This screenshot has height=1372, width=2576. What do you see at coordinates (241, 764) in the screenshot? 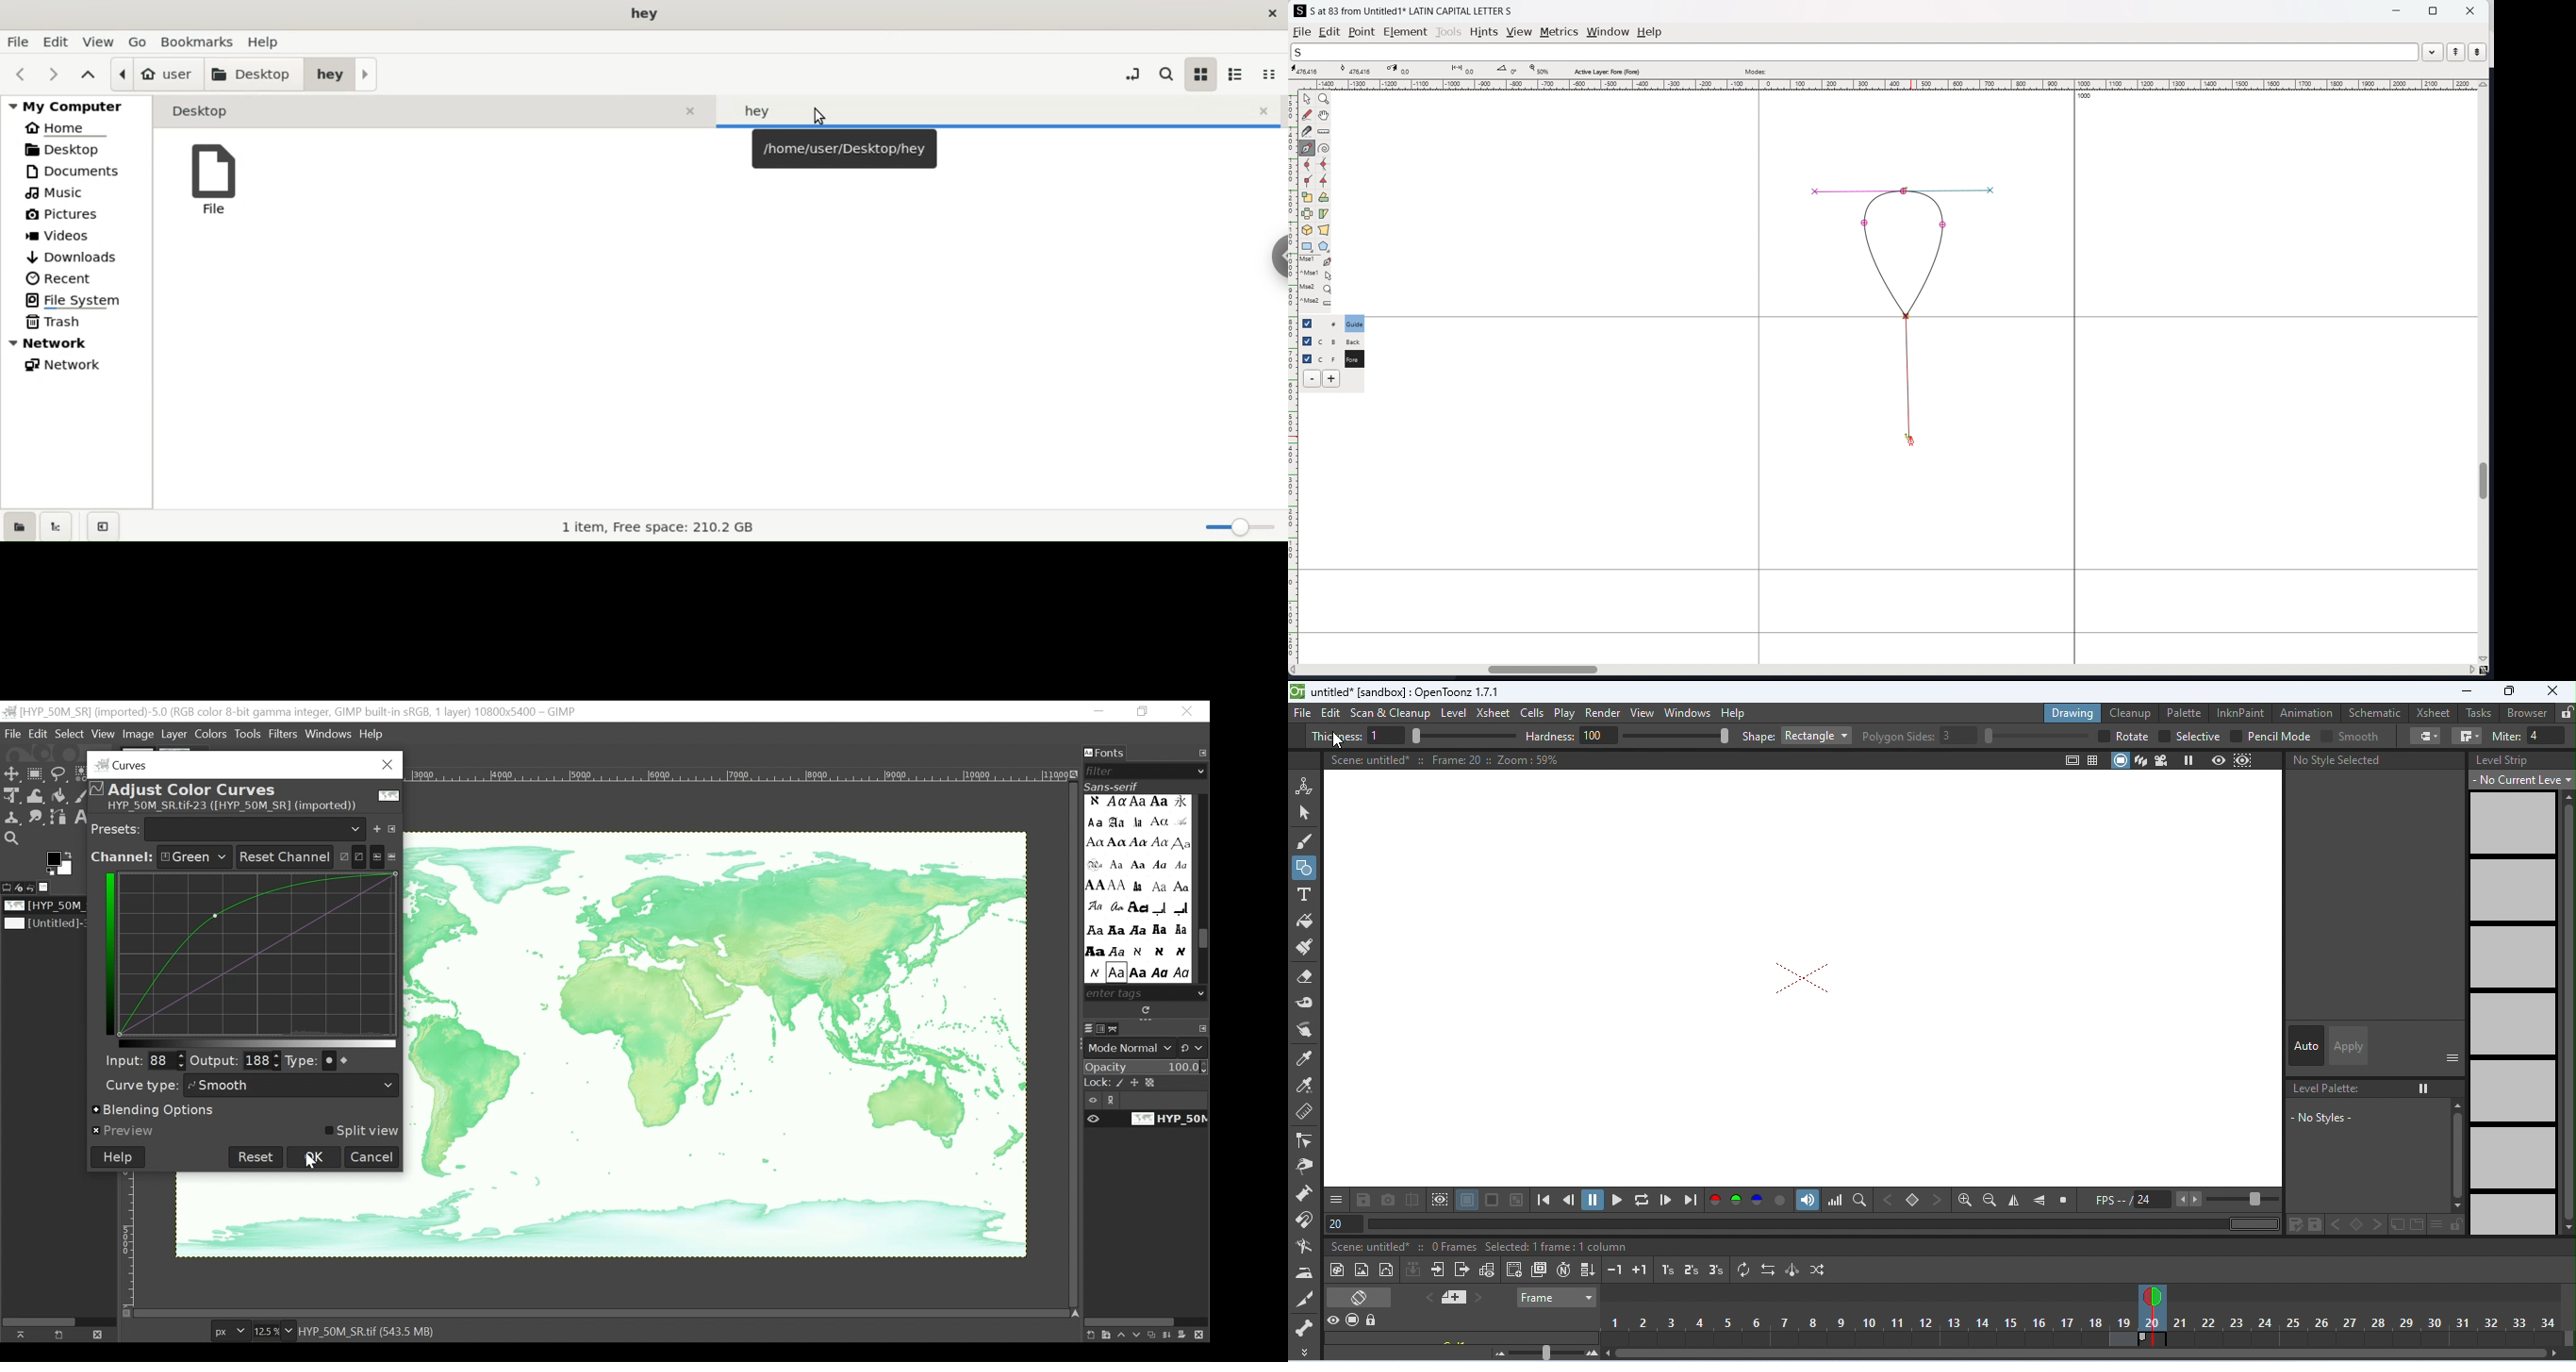
I see `Curves` at bounding box center [241, 764].